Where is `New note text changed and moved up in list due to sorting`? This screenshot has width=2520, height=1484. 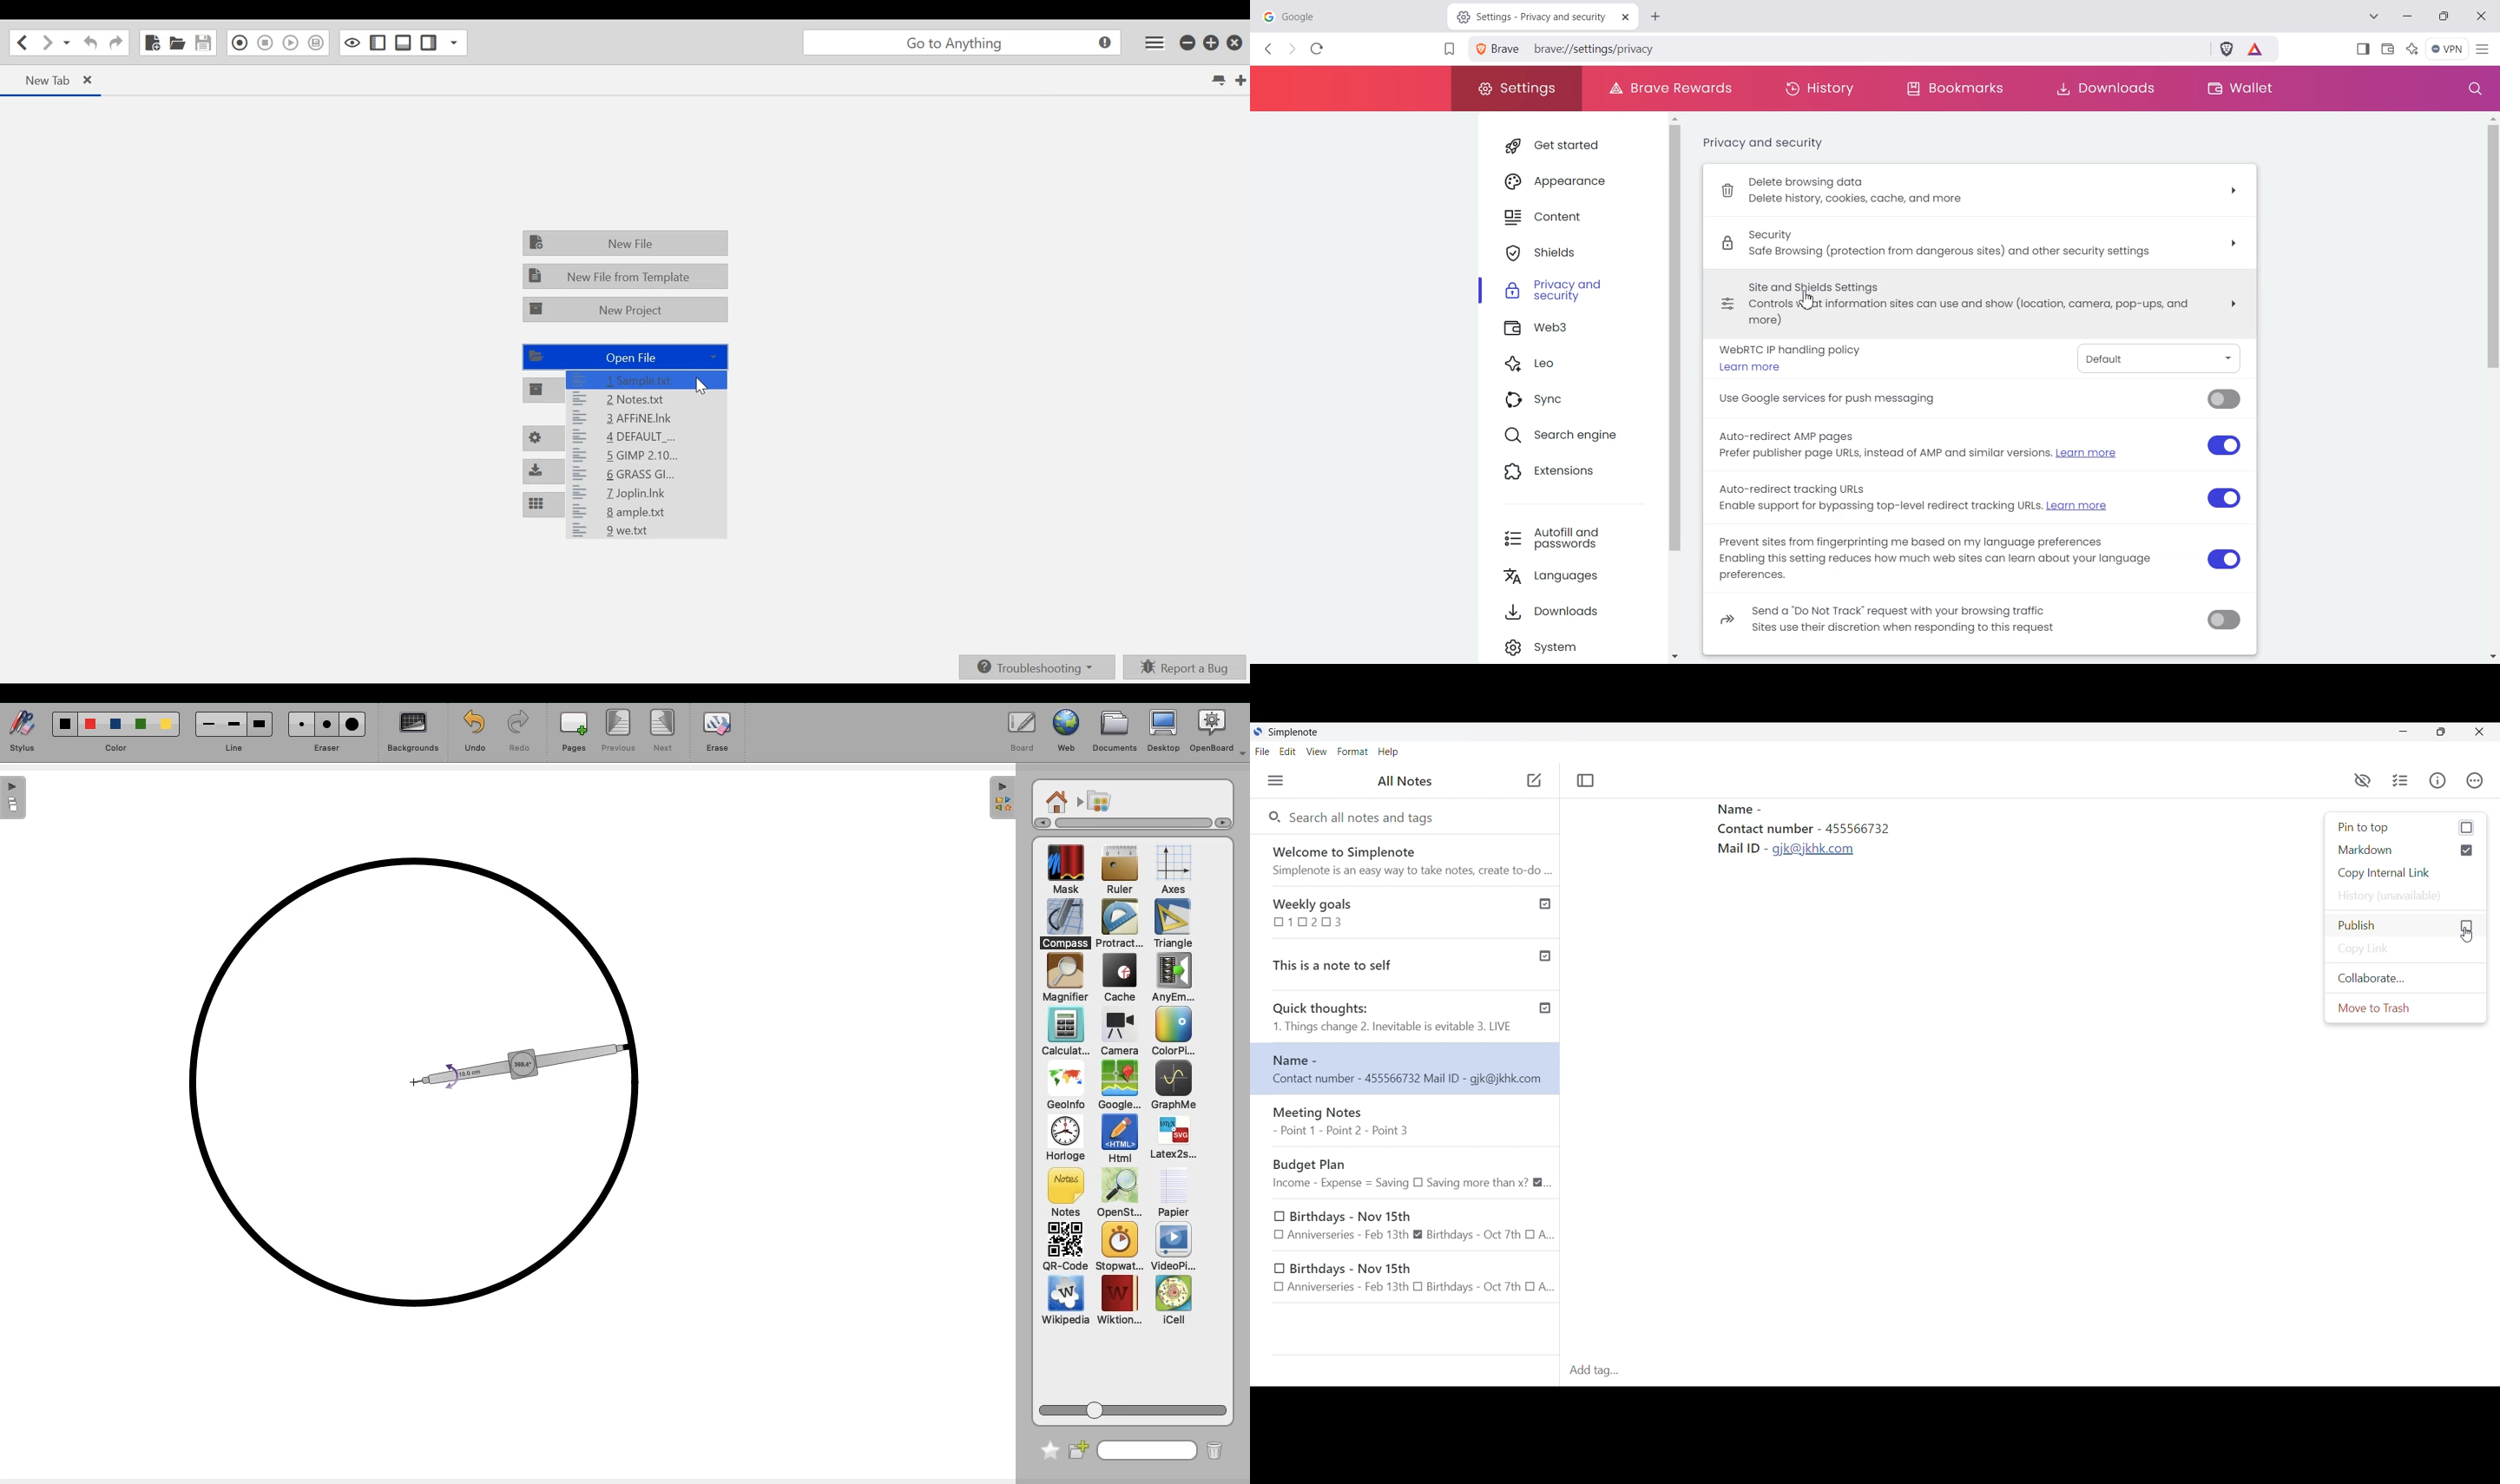
New note text changed and moved up in list due to sorting is located at coordinates (1405, 1068).